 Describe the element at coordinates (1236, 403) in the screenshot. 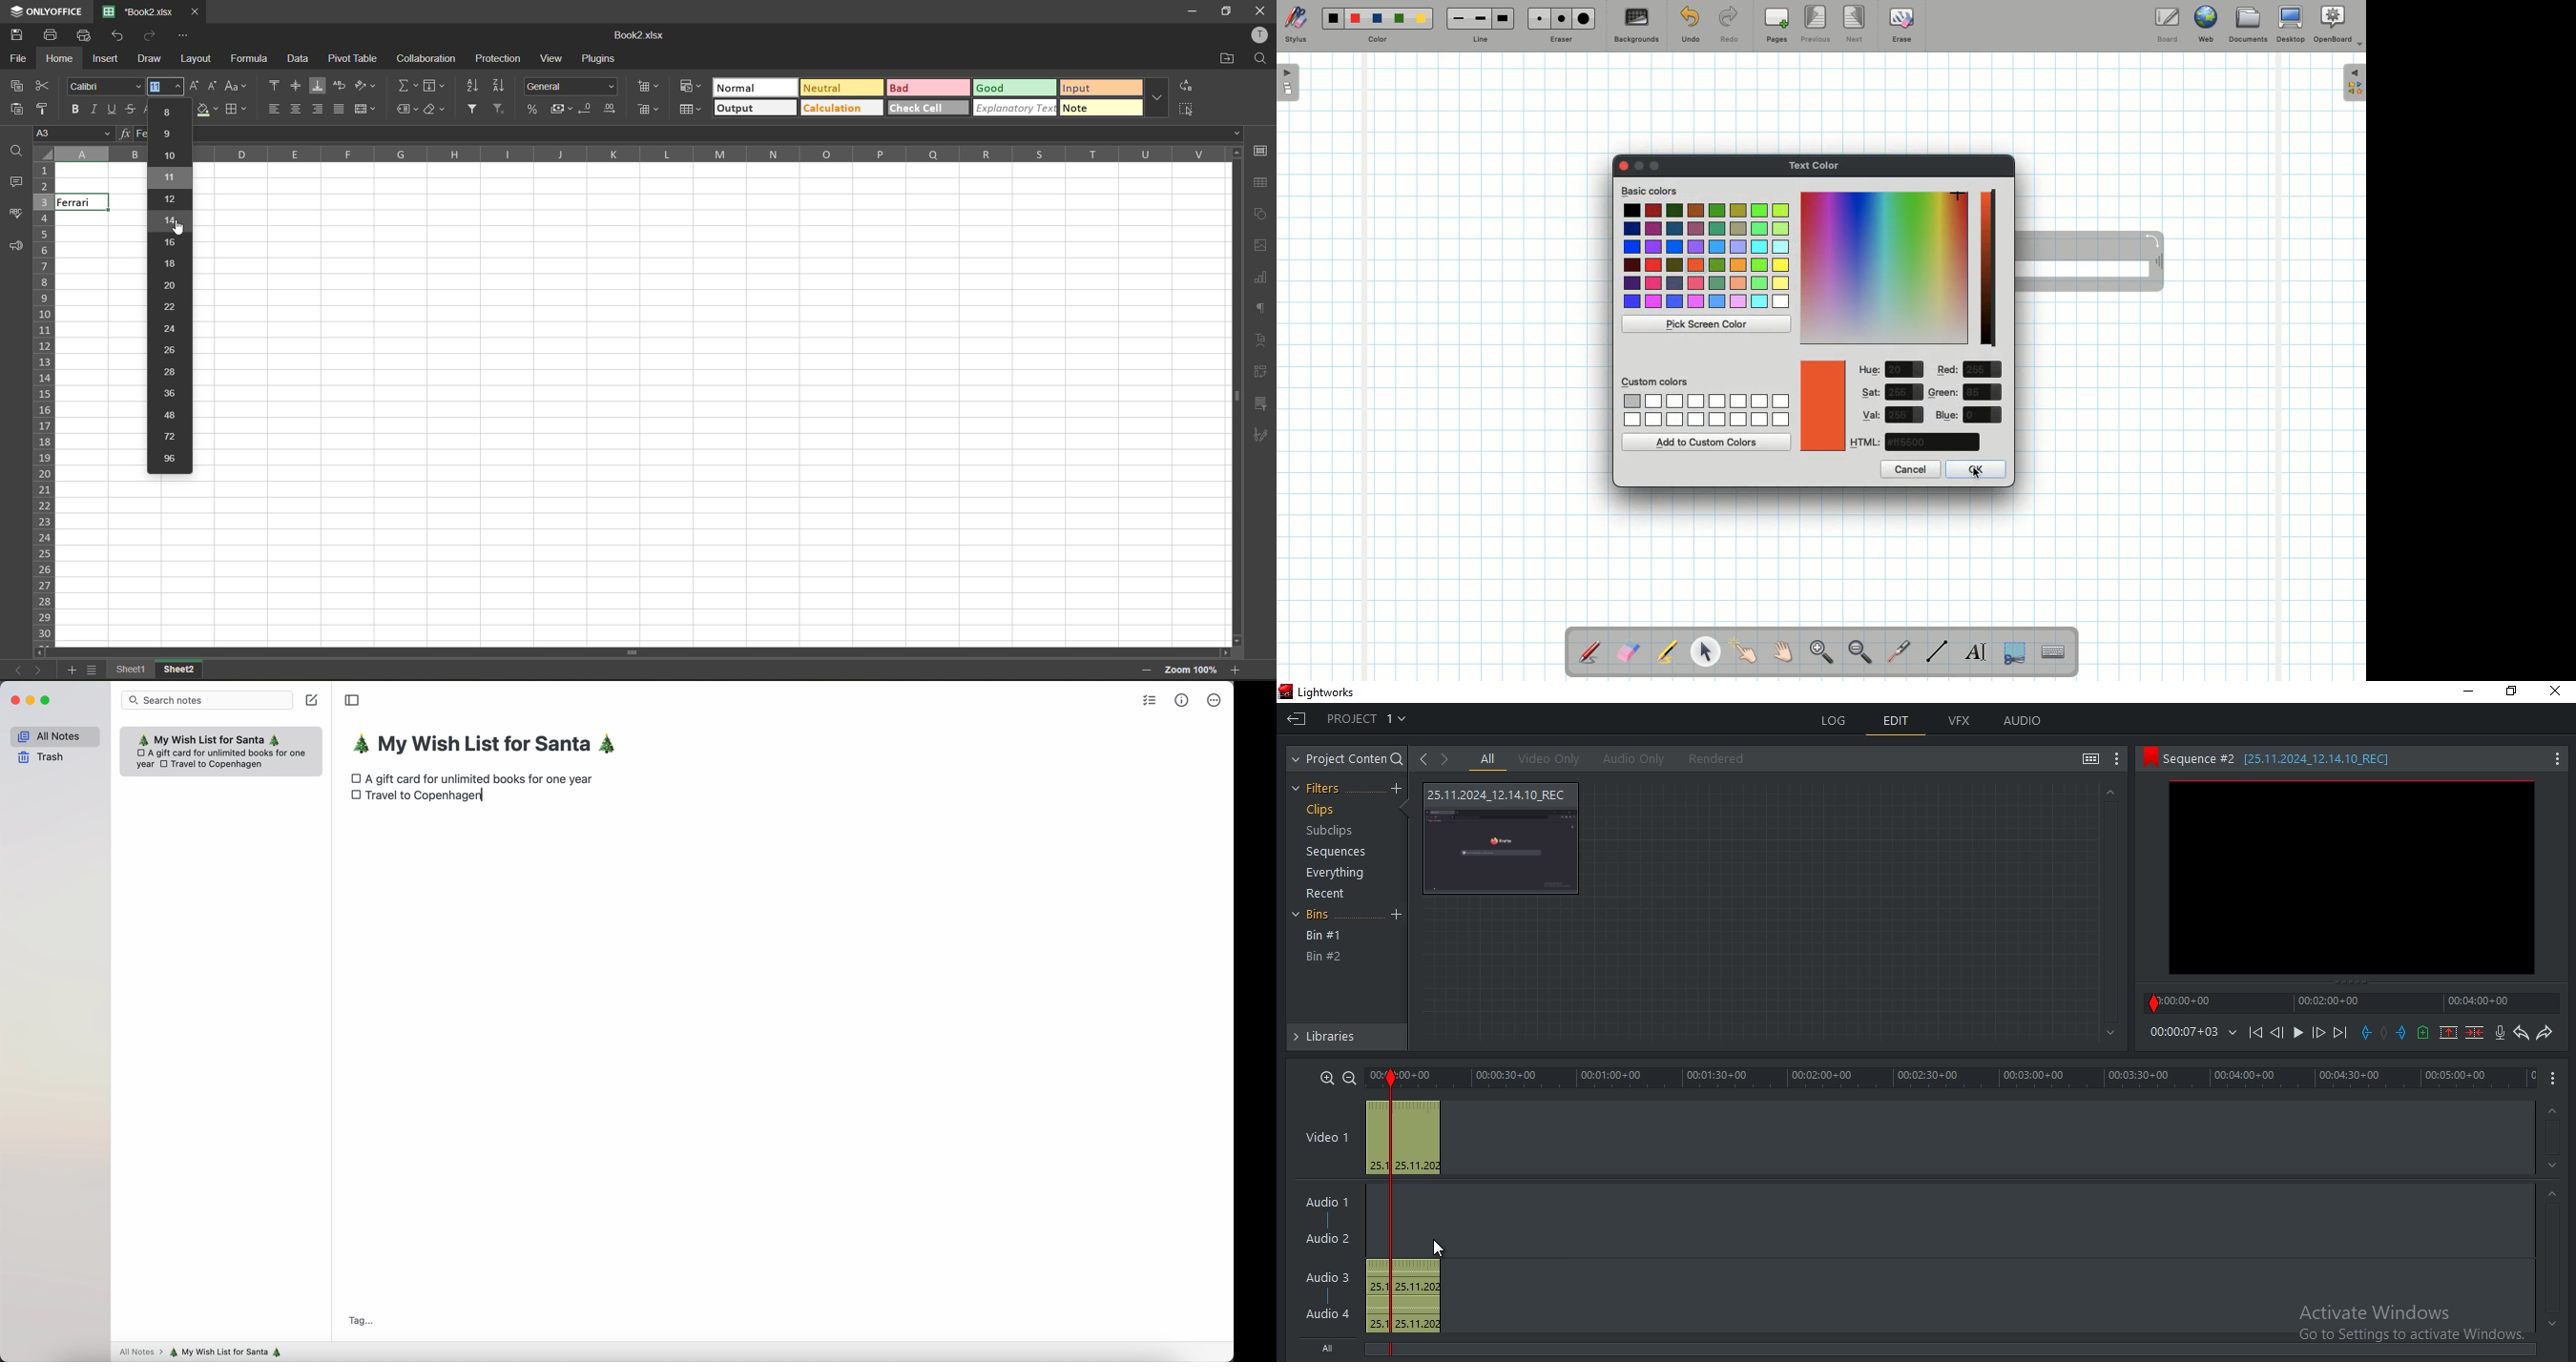

I see `Horizontal ScrollBar` at that location.